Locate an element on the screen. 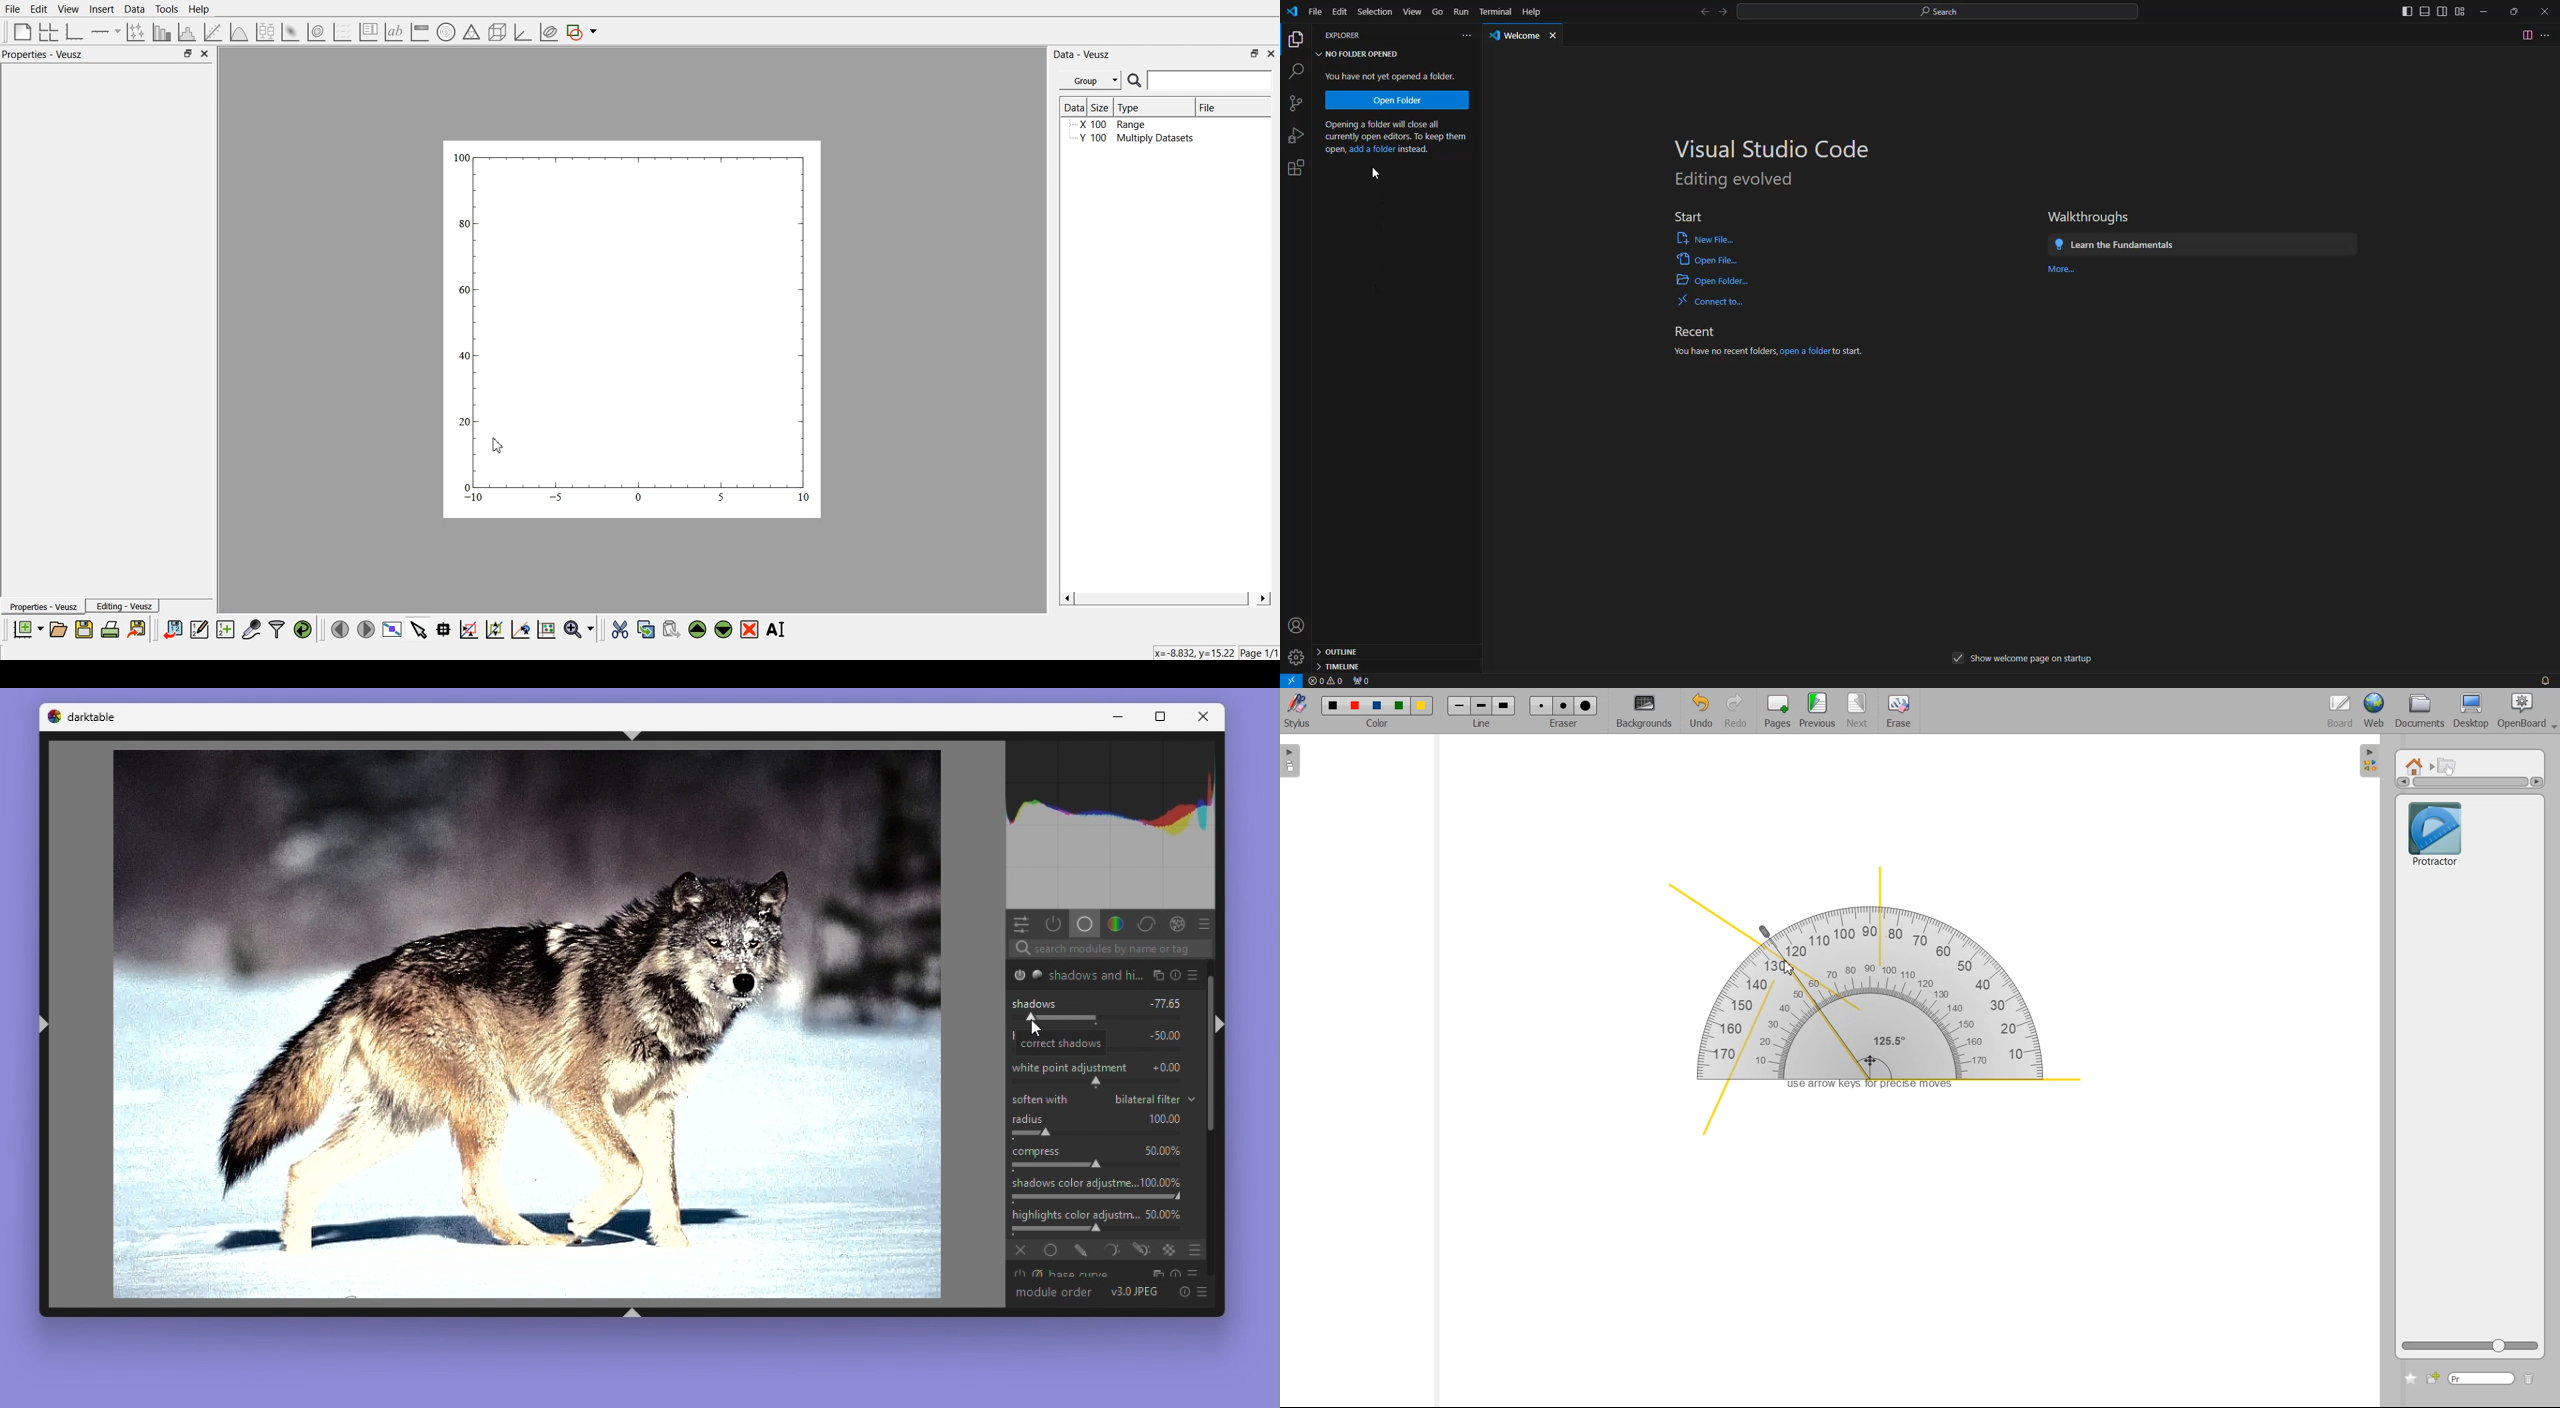 This screenshot has width=2576, height=1428. Histogram is located at coordinates (1114, 825).